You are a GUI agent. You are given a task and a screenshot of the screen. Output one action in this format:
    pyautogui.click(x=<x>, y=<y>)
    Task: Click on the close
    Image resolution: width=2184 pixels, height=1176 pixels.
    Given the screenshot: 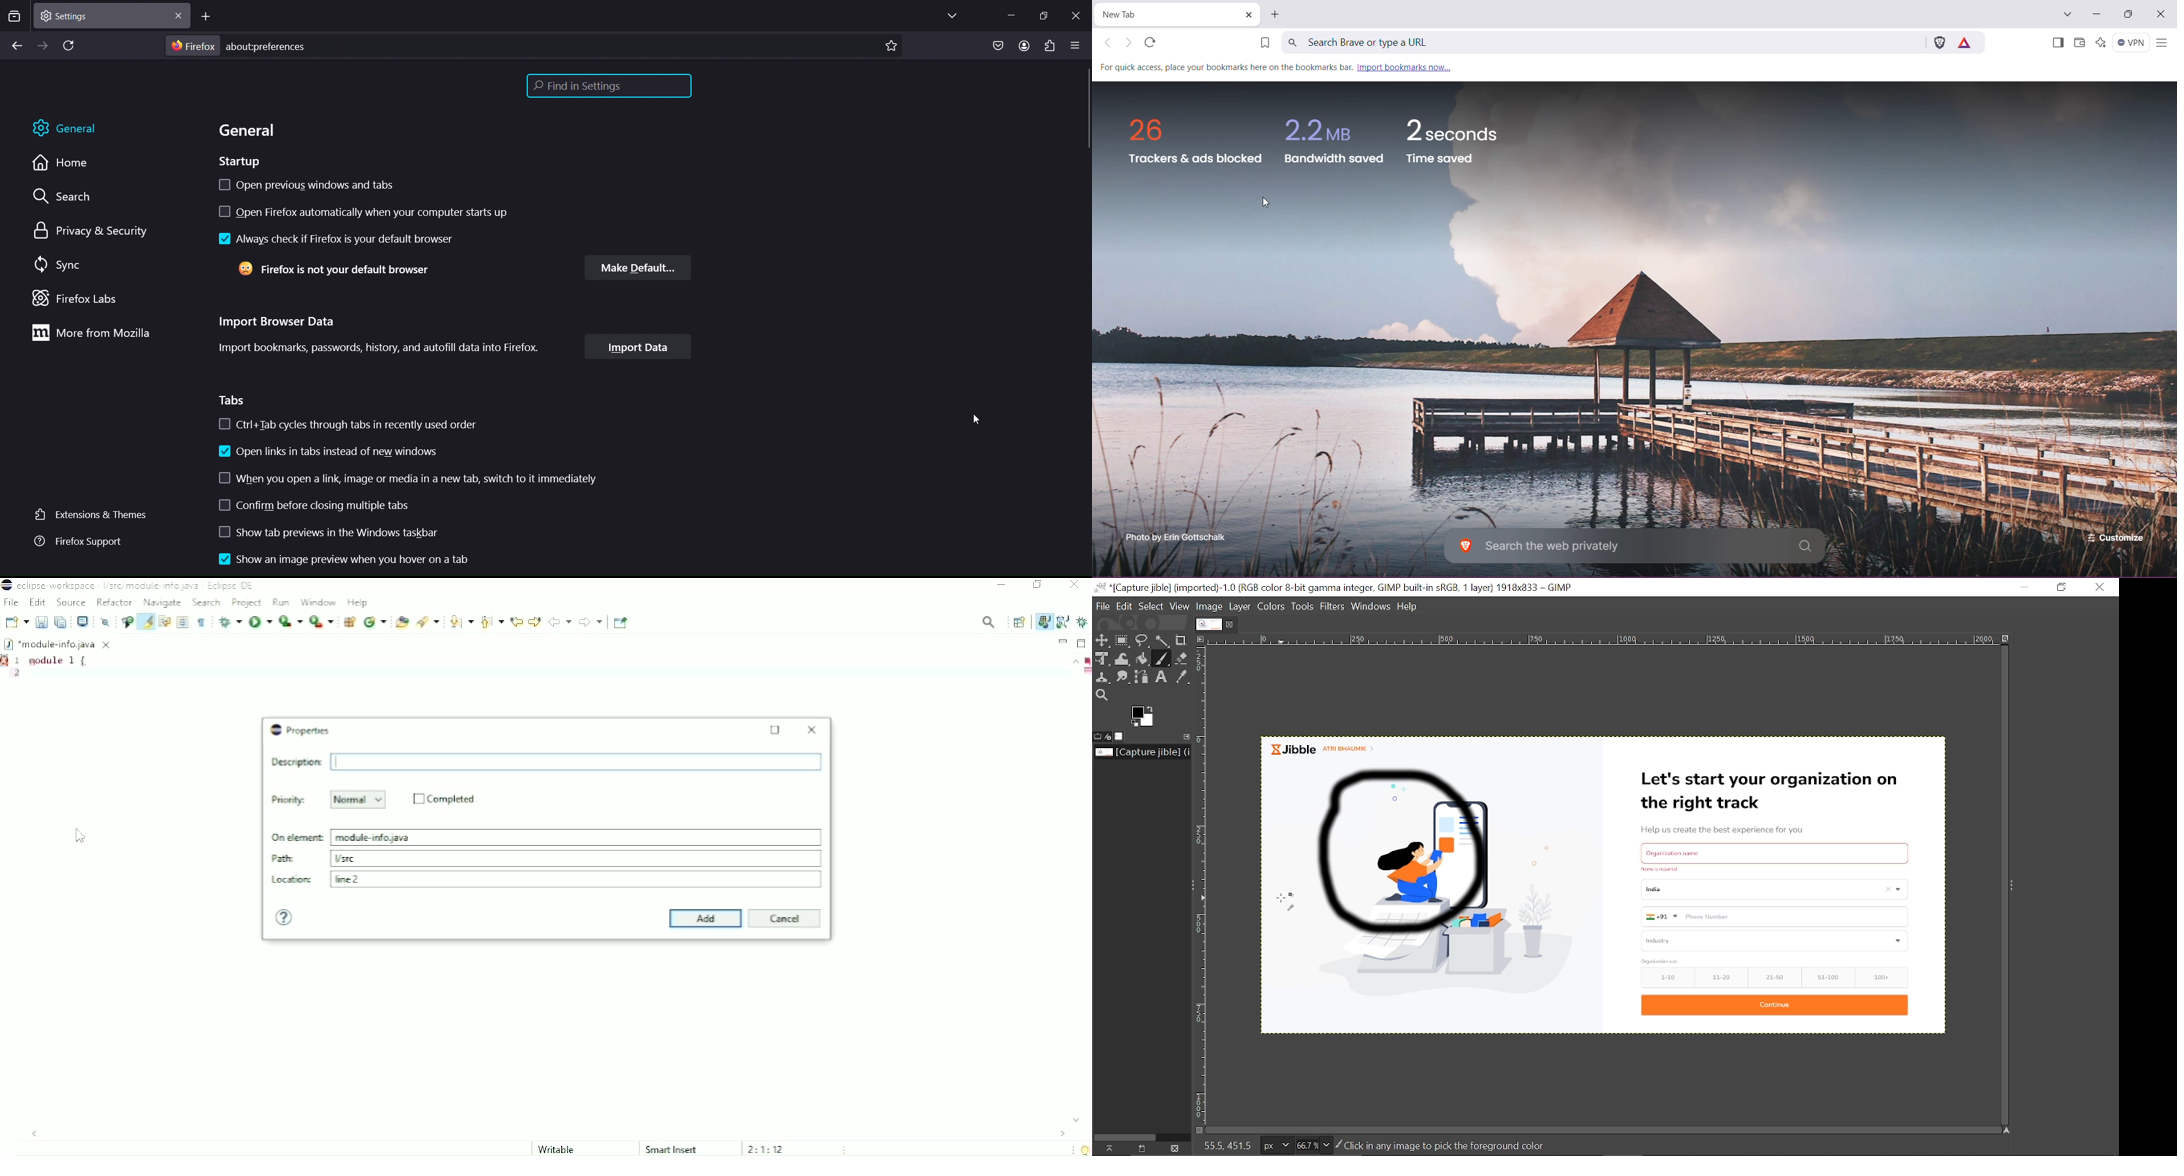 What is the action you would take?
    pyautogui.click(x=1077, y=18)
    